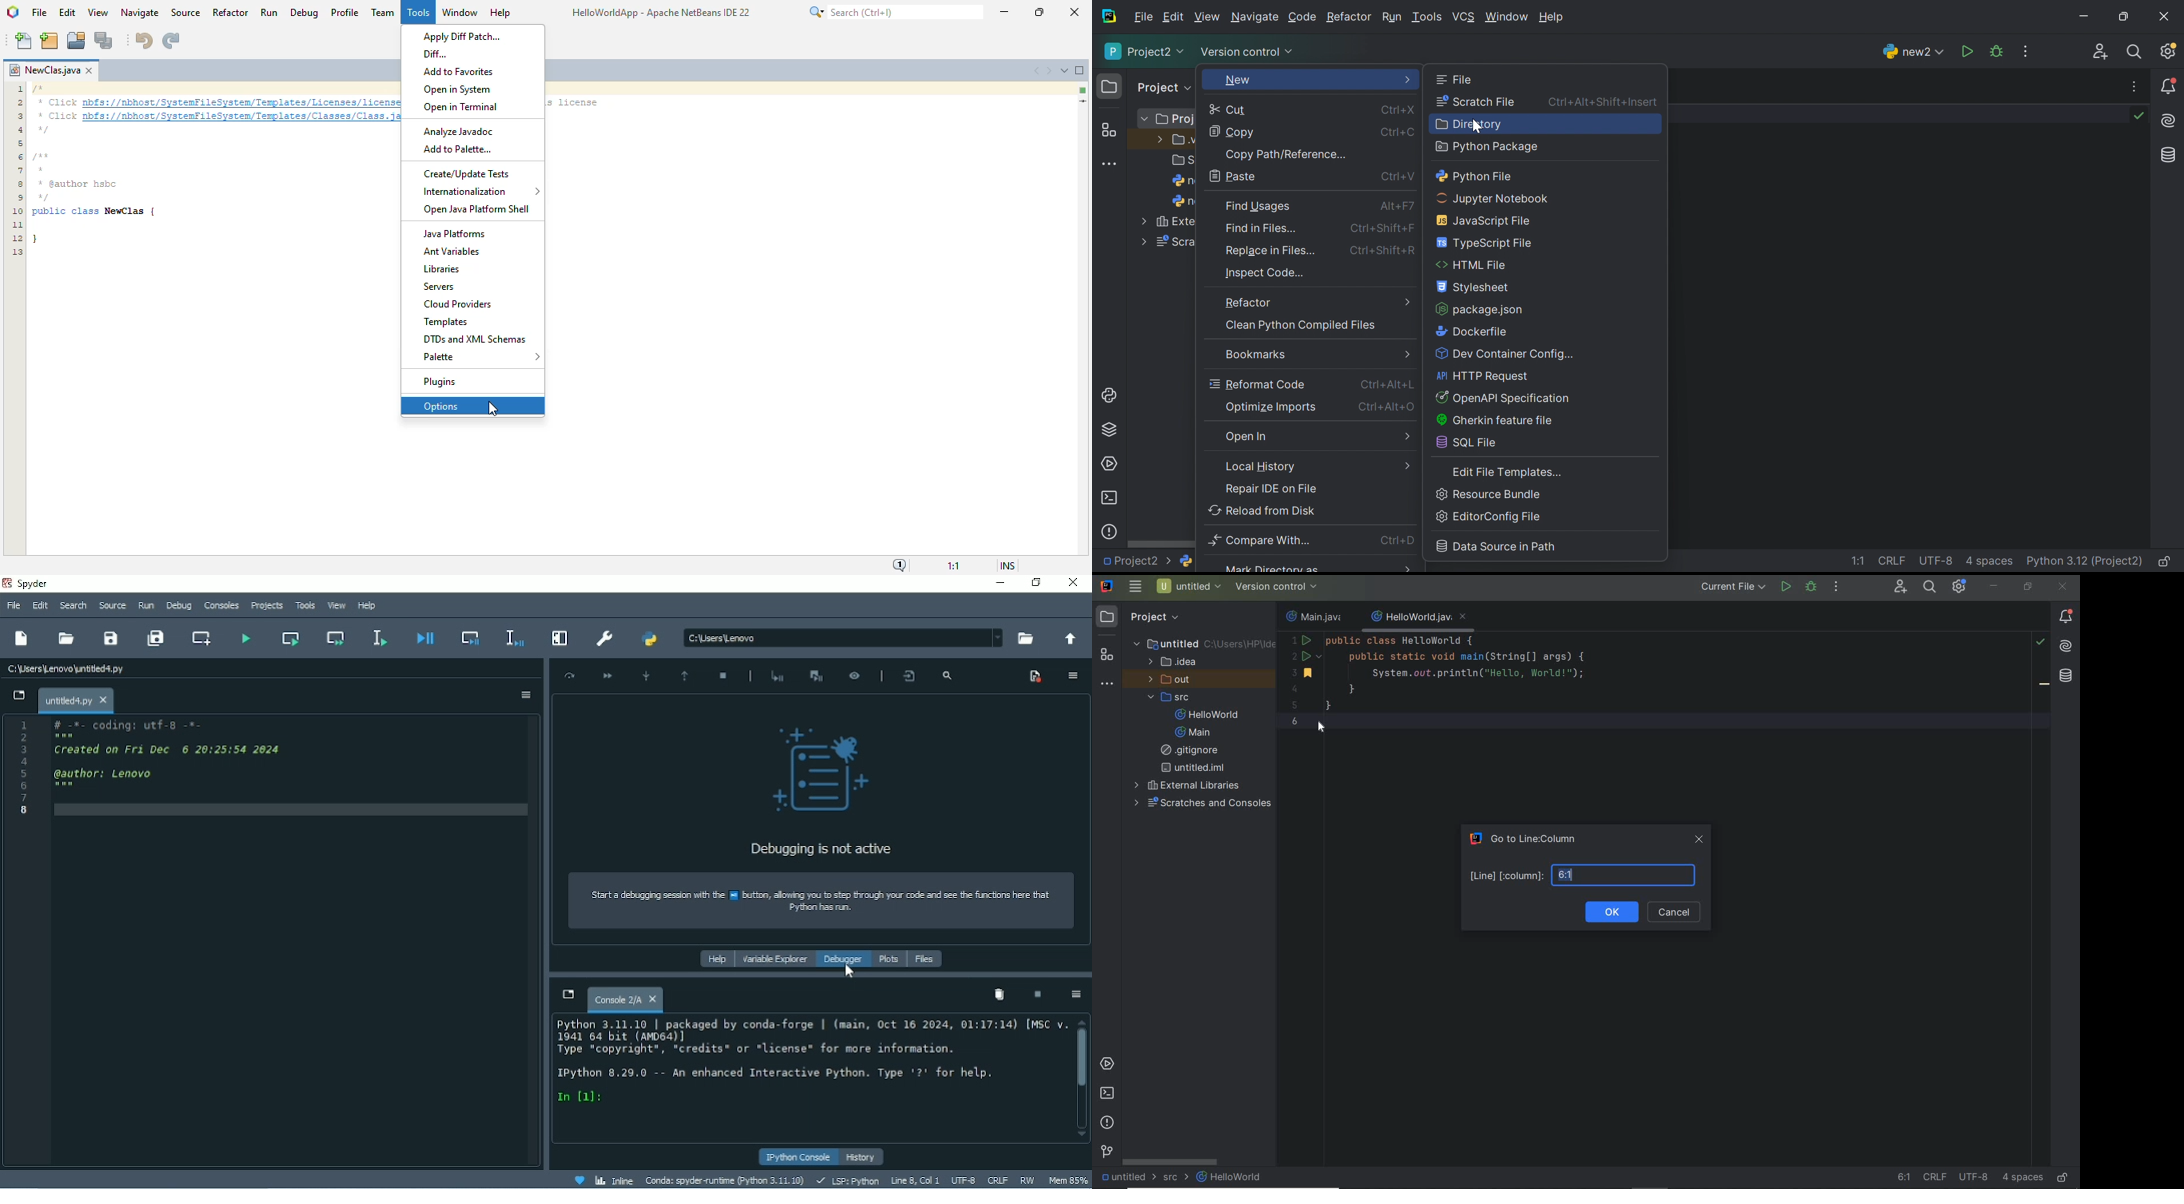  Describe the element at coordinates (2064, 588) in the screenshot. I see `close` at that location.